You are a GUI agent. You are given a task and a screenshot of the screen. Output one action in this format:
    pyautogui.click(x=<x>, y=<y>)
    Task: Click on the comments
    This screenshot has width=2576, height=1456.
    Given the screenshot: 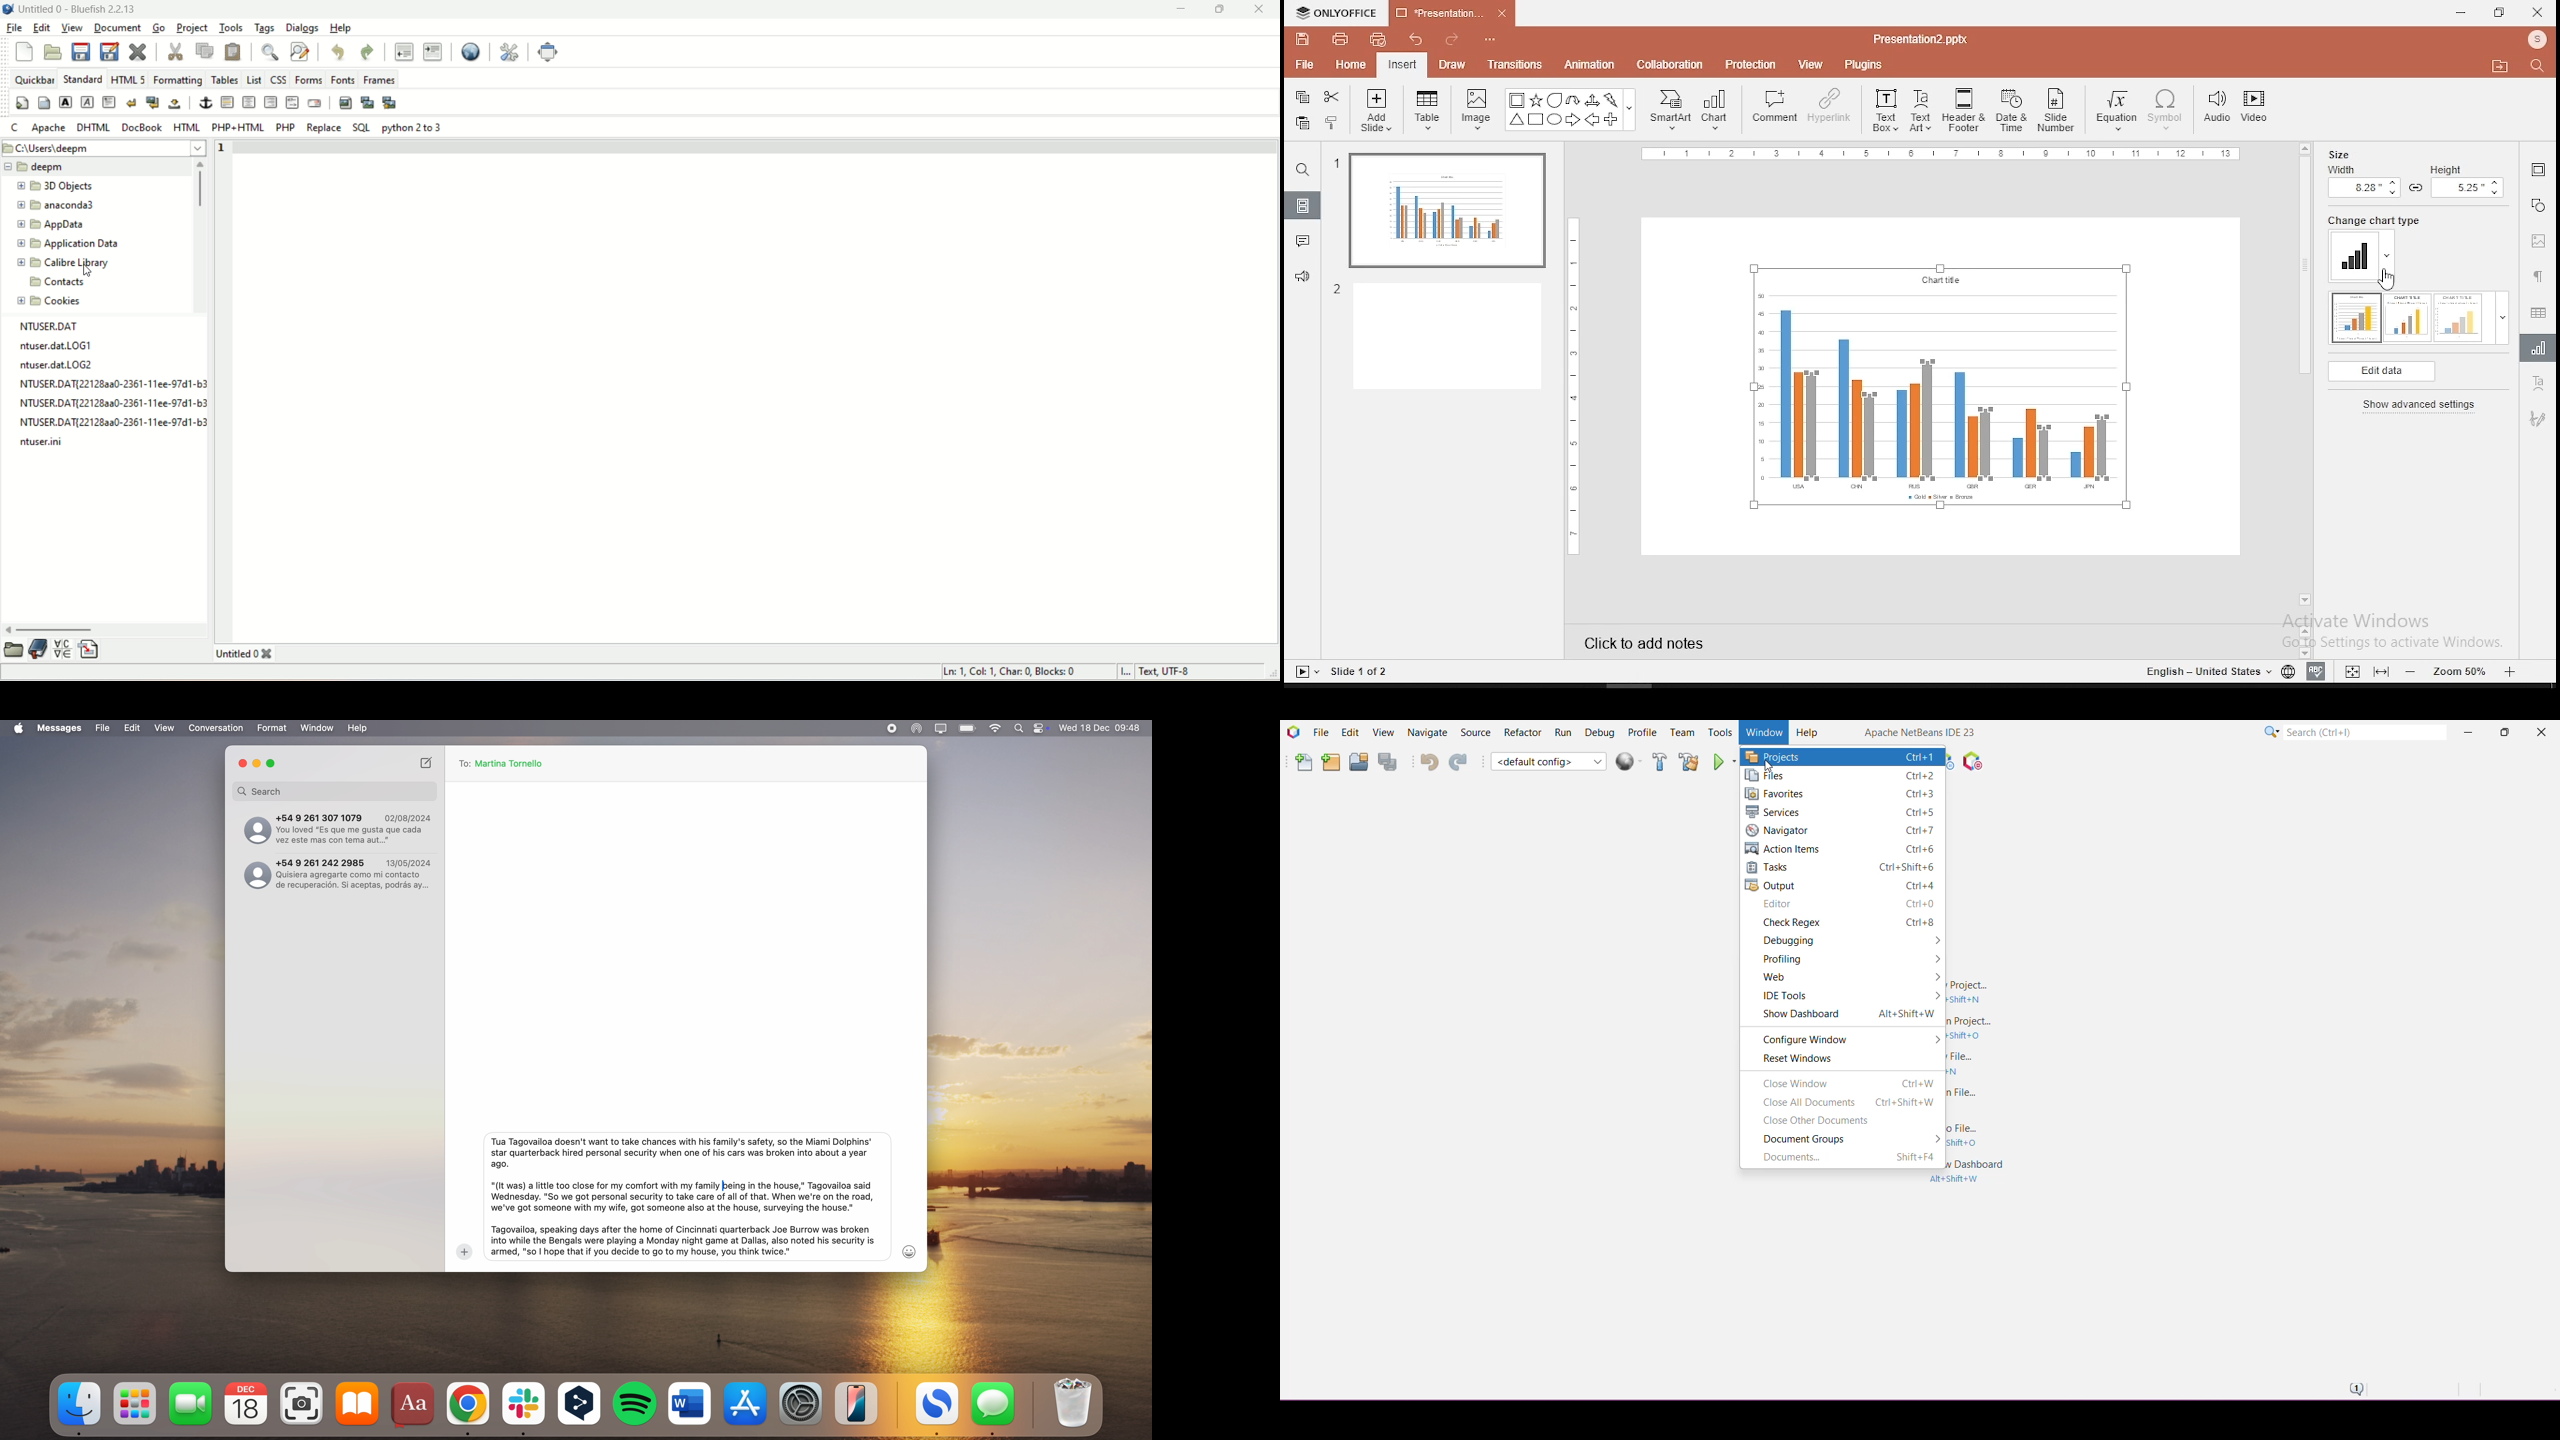 What is the action you would take?
    pyautogui.click(x=1304, y=244)
    